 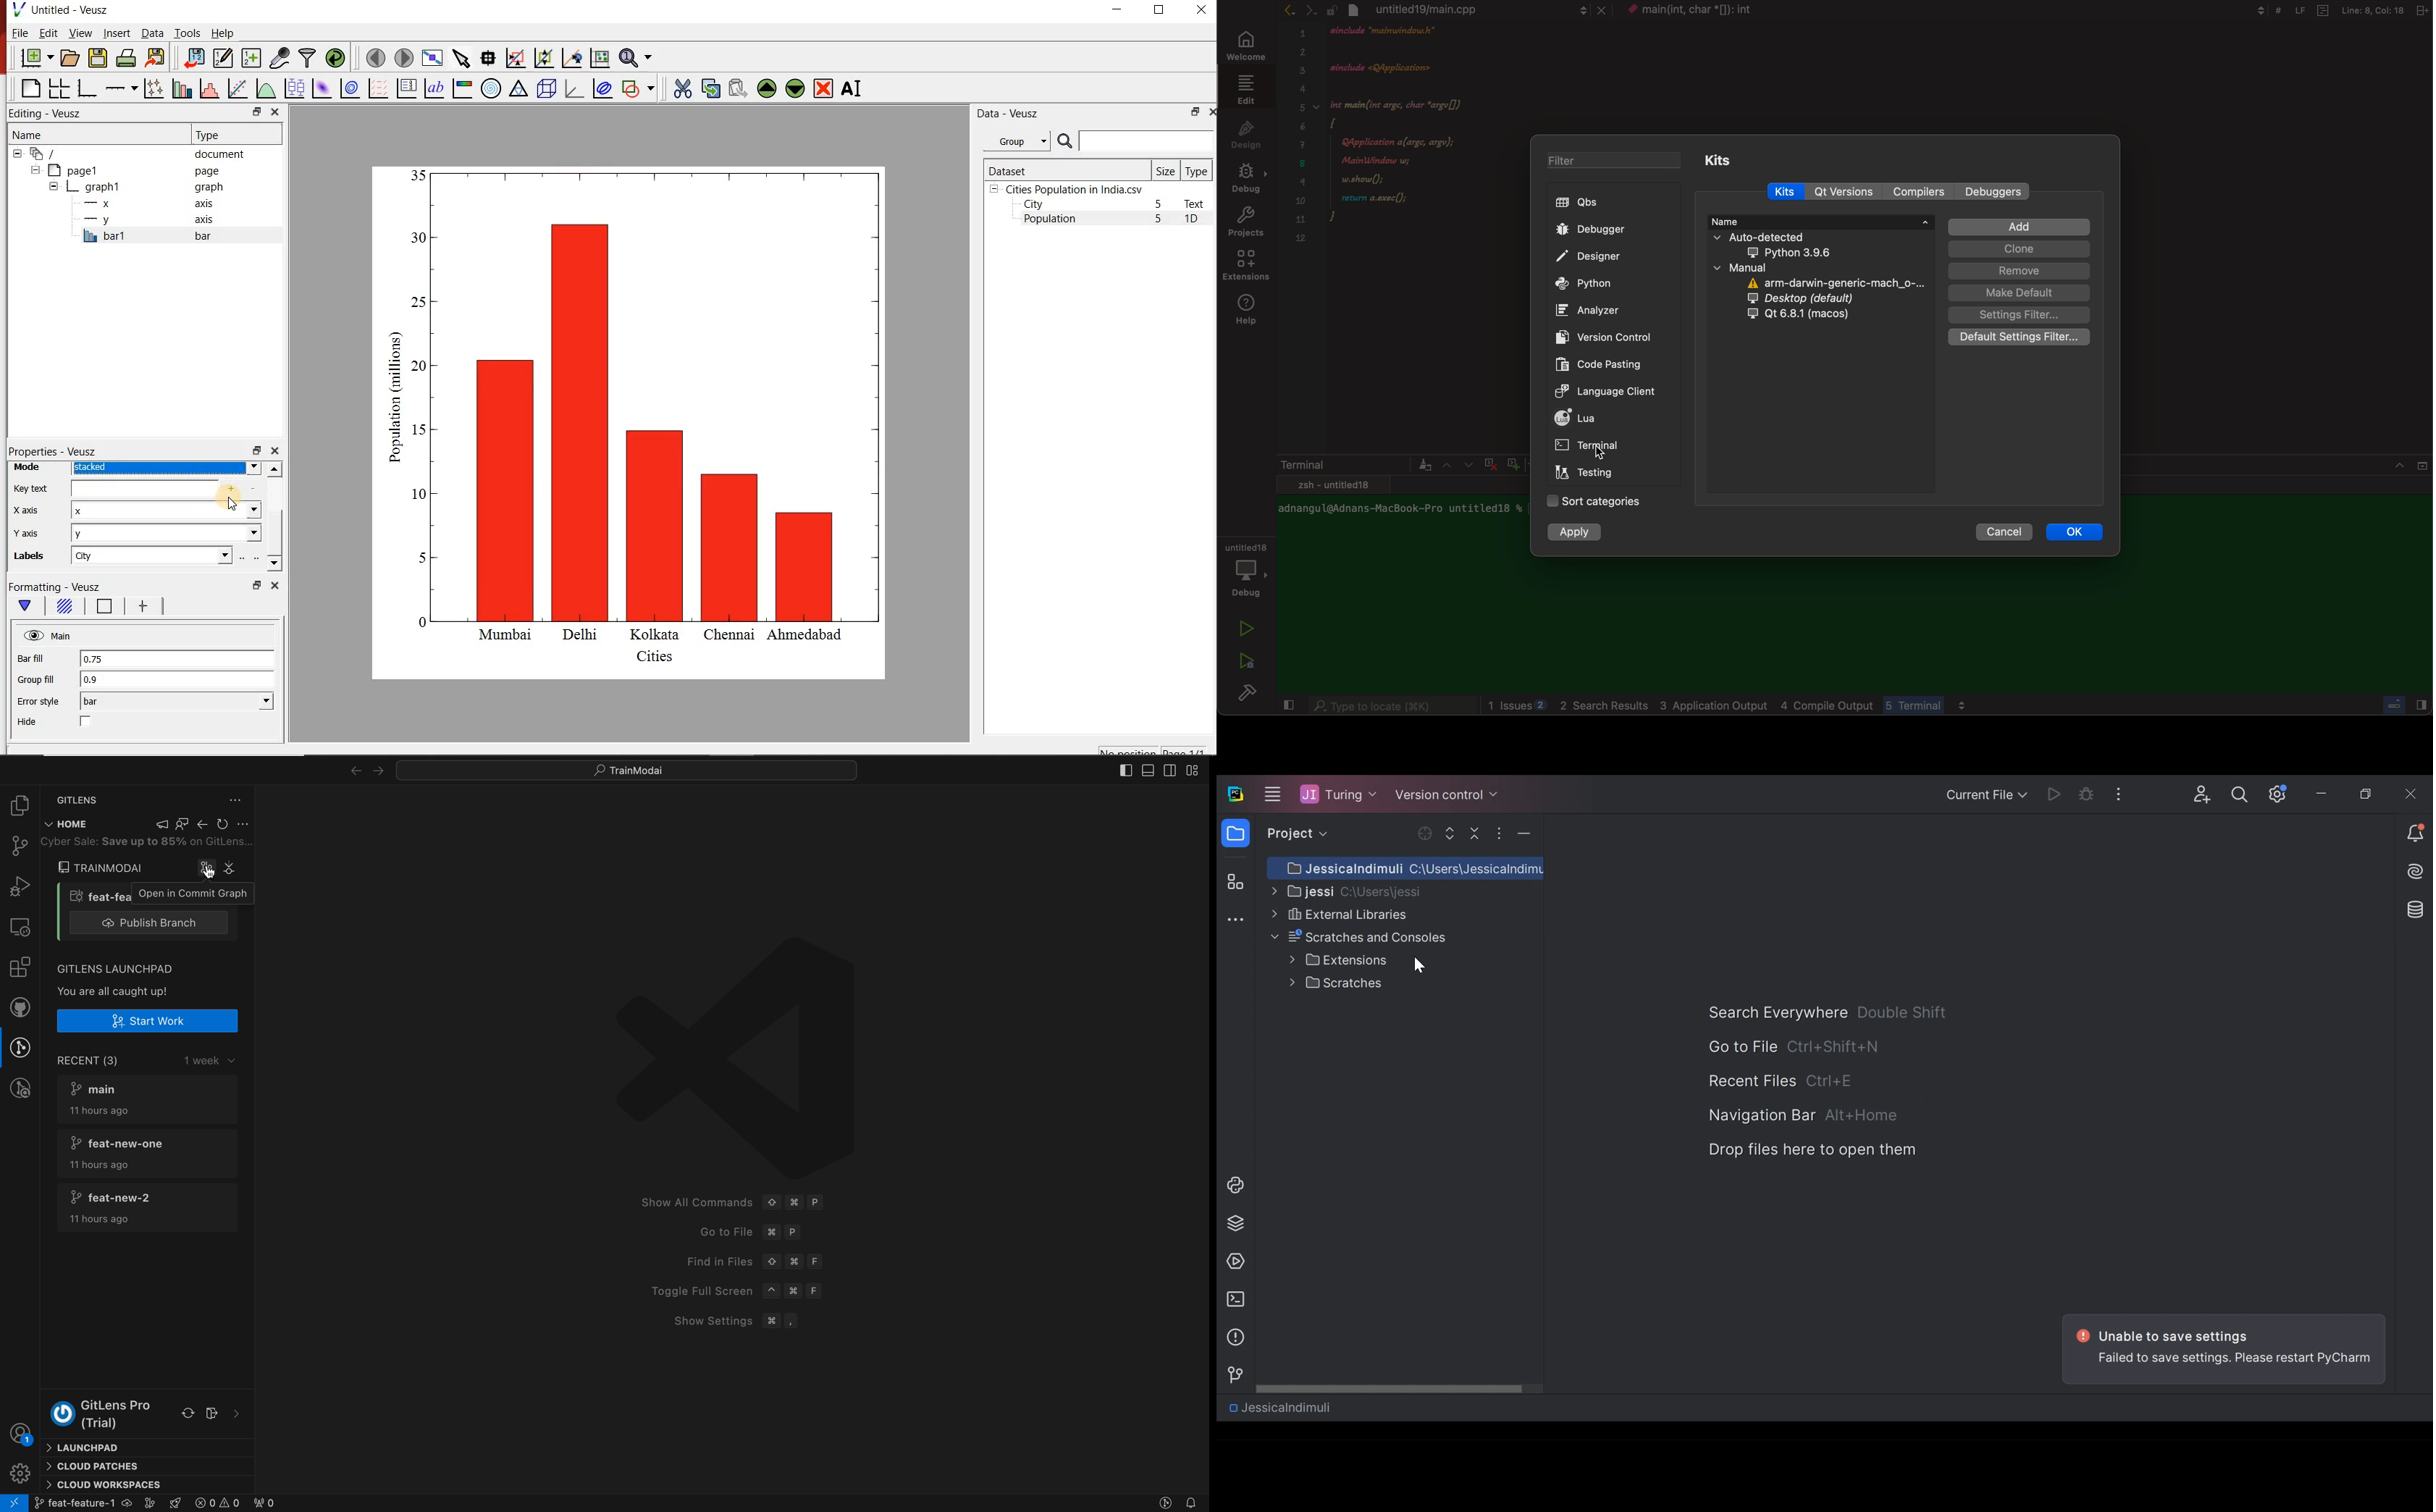 I want to click on export to graphics format, so click(x=156, y=59).